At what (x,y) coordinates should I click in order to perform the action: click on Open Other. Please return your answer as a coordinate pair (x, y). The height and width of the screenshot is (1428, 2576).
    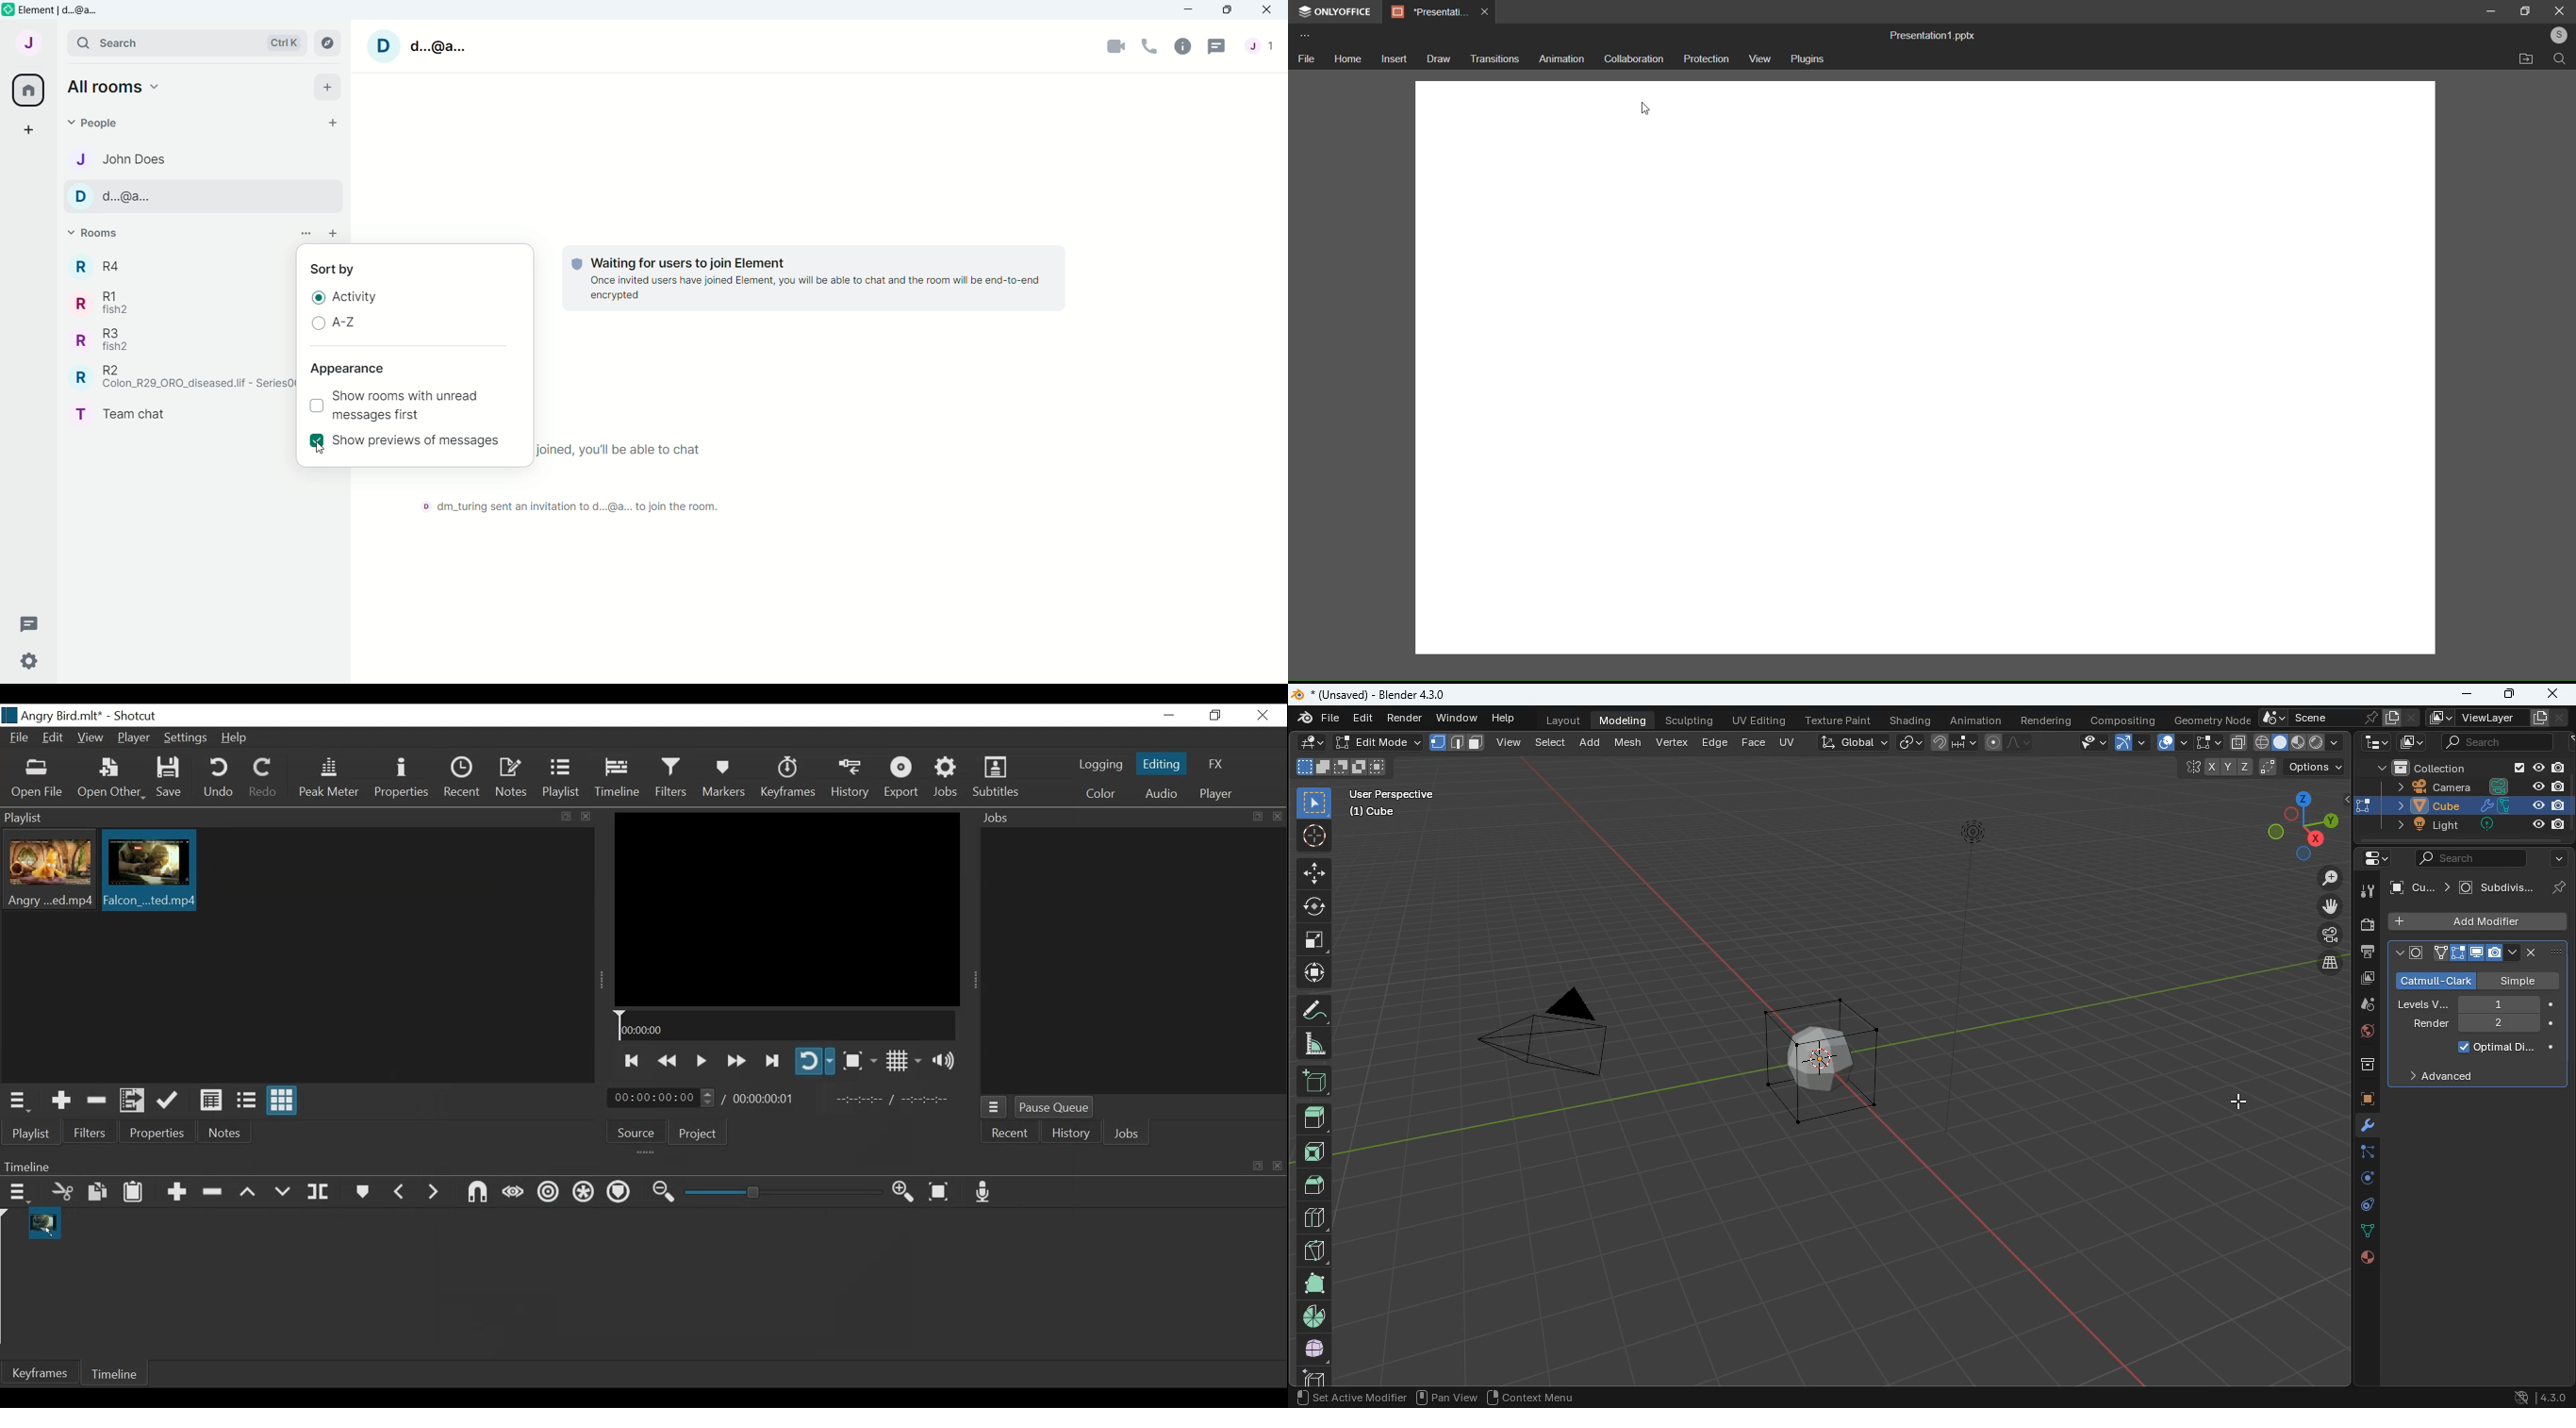
    Looking at the image, I should click on (111, 778).